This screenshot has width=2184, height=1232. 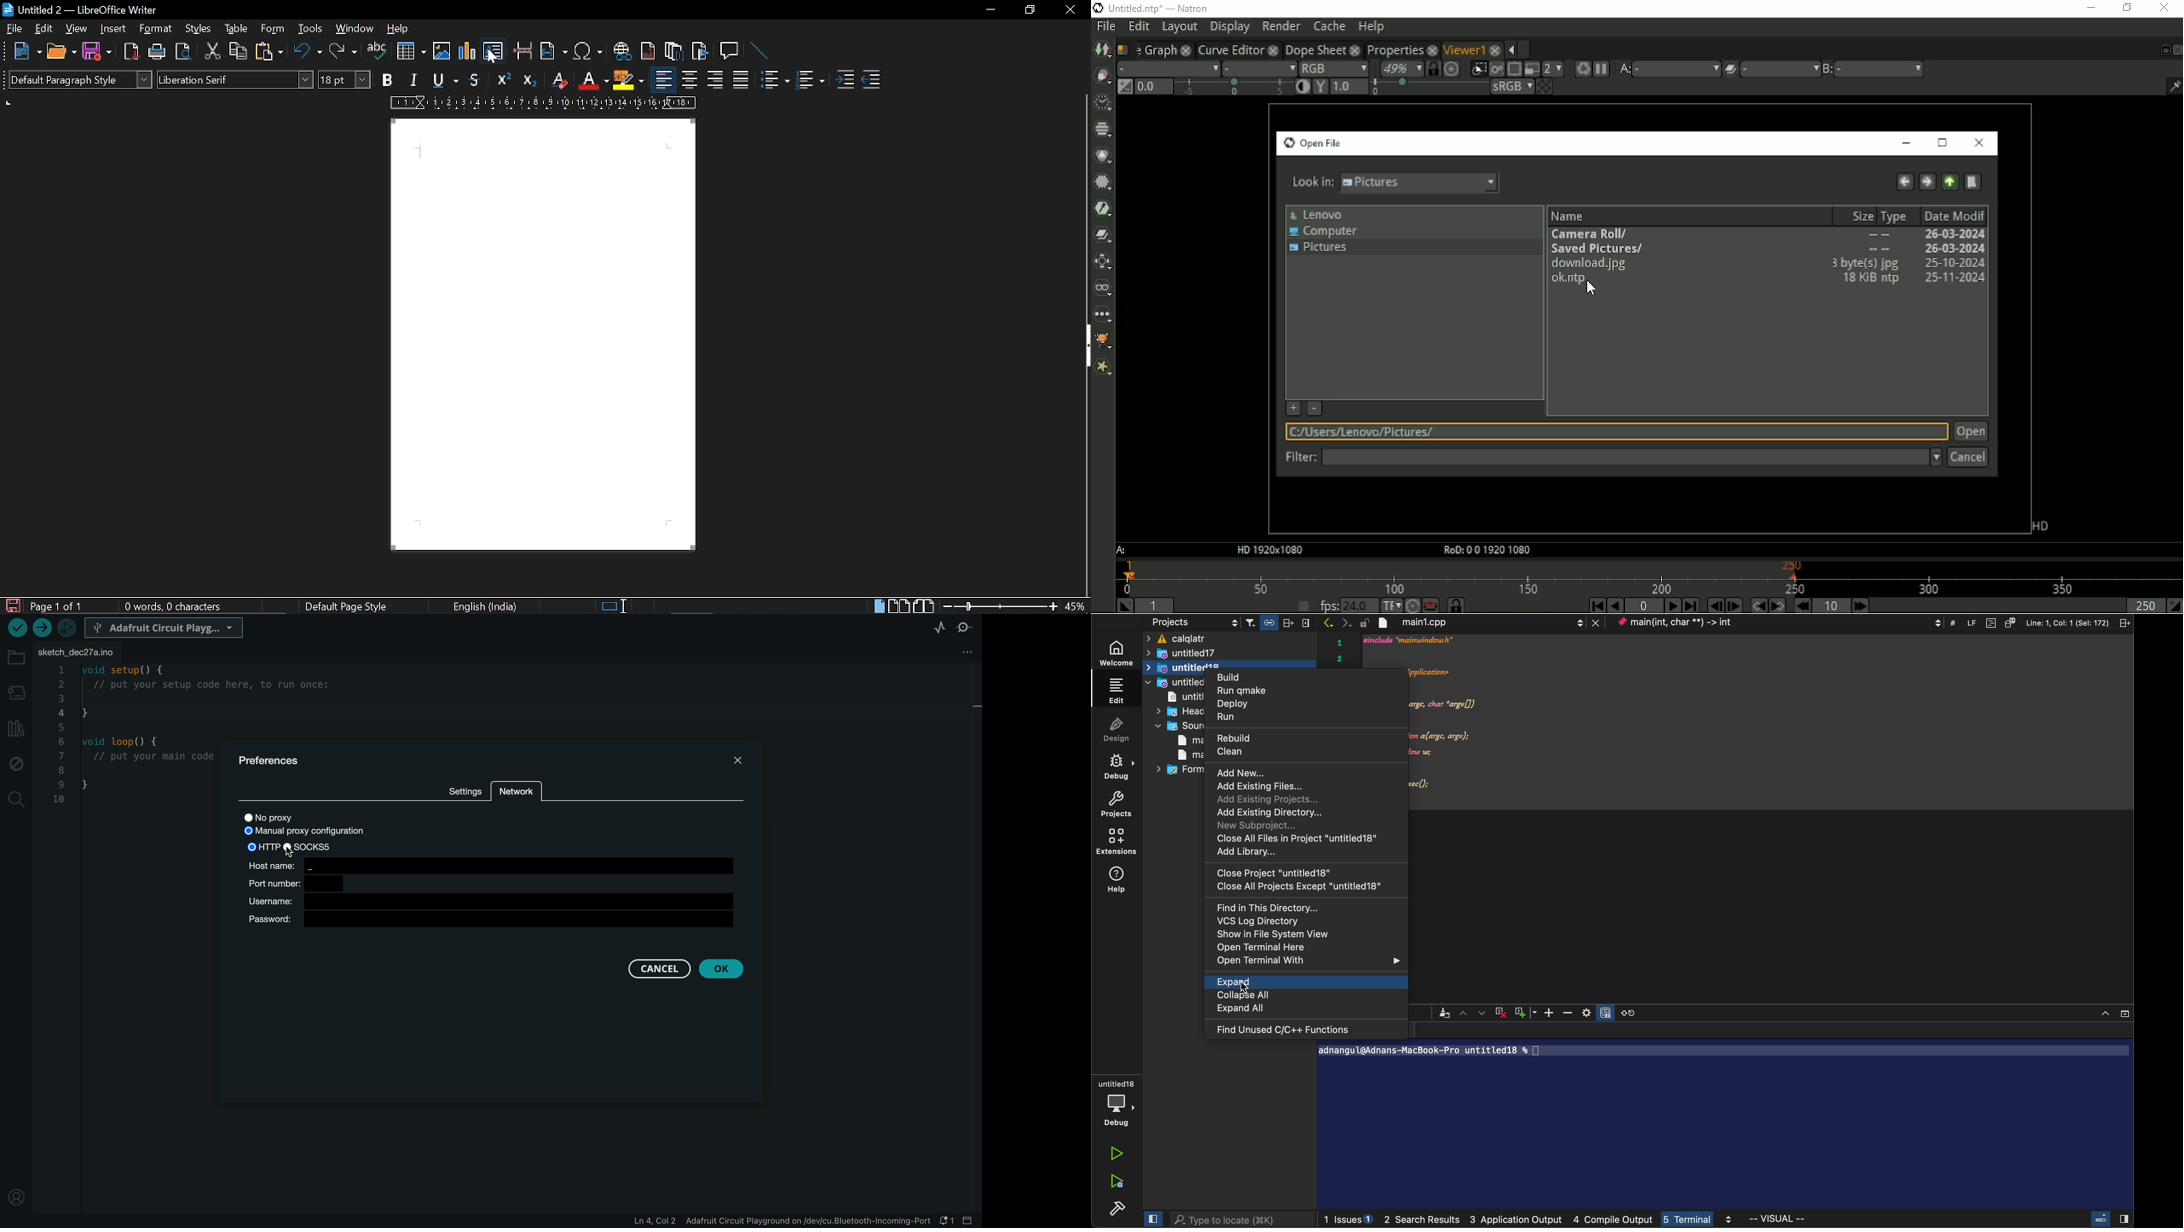 What do you see at coordinates (1447, 1013) in the screenshot?
I see `` at bounding box center [1447, 1013].